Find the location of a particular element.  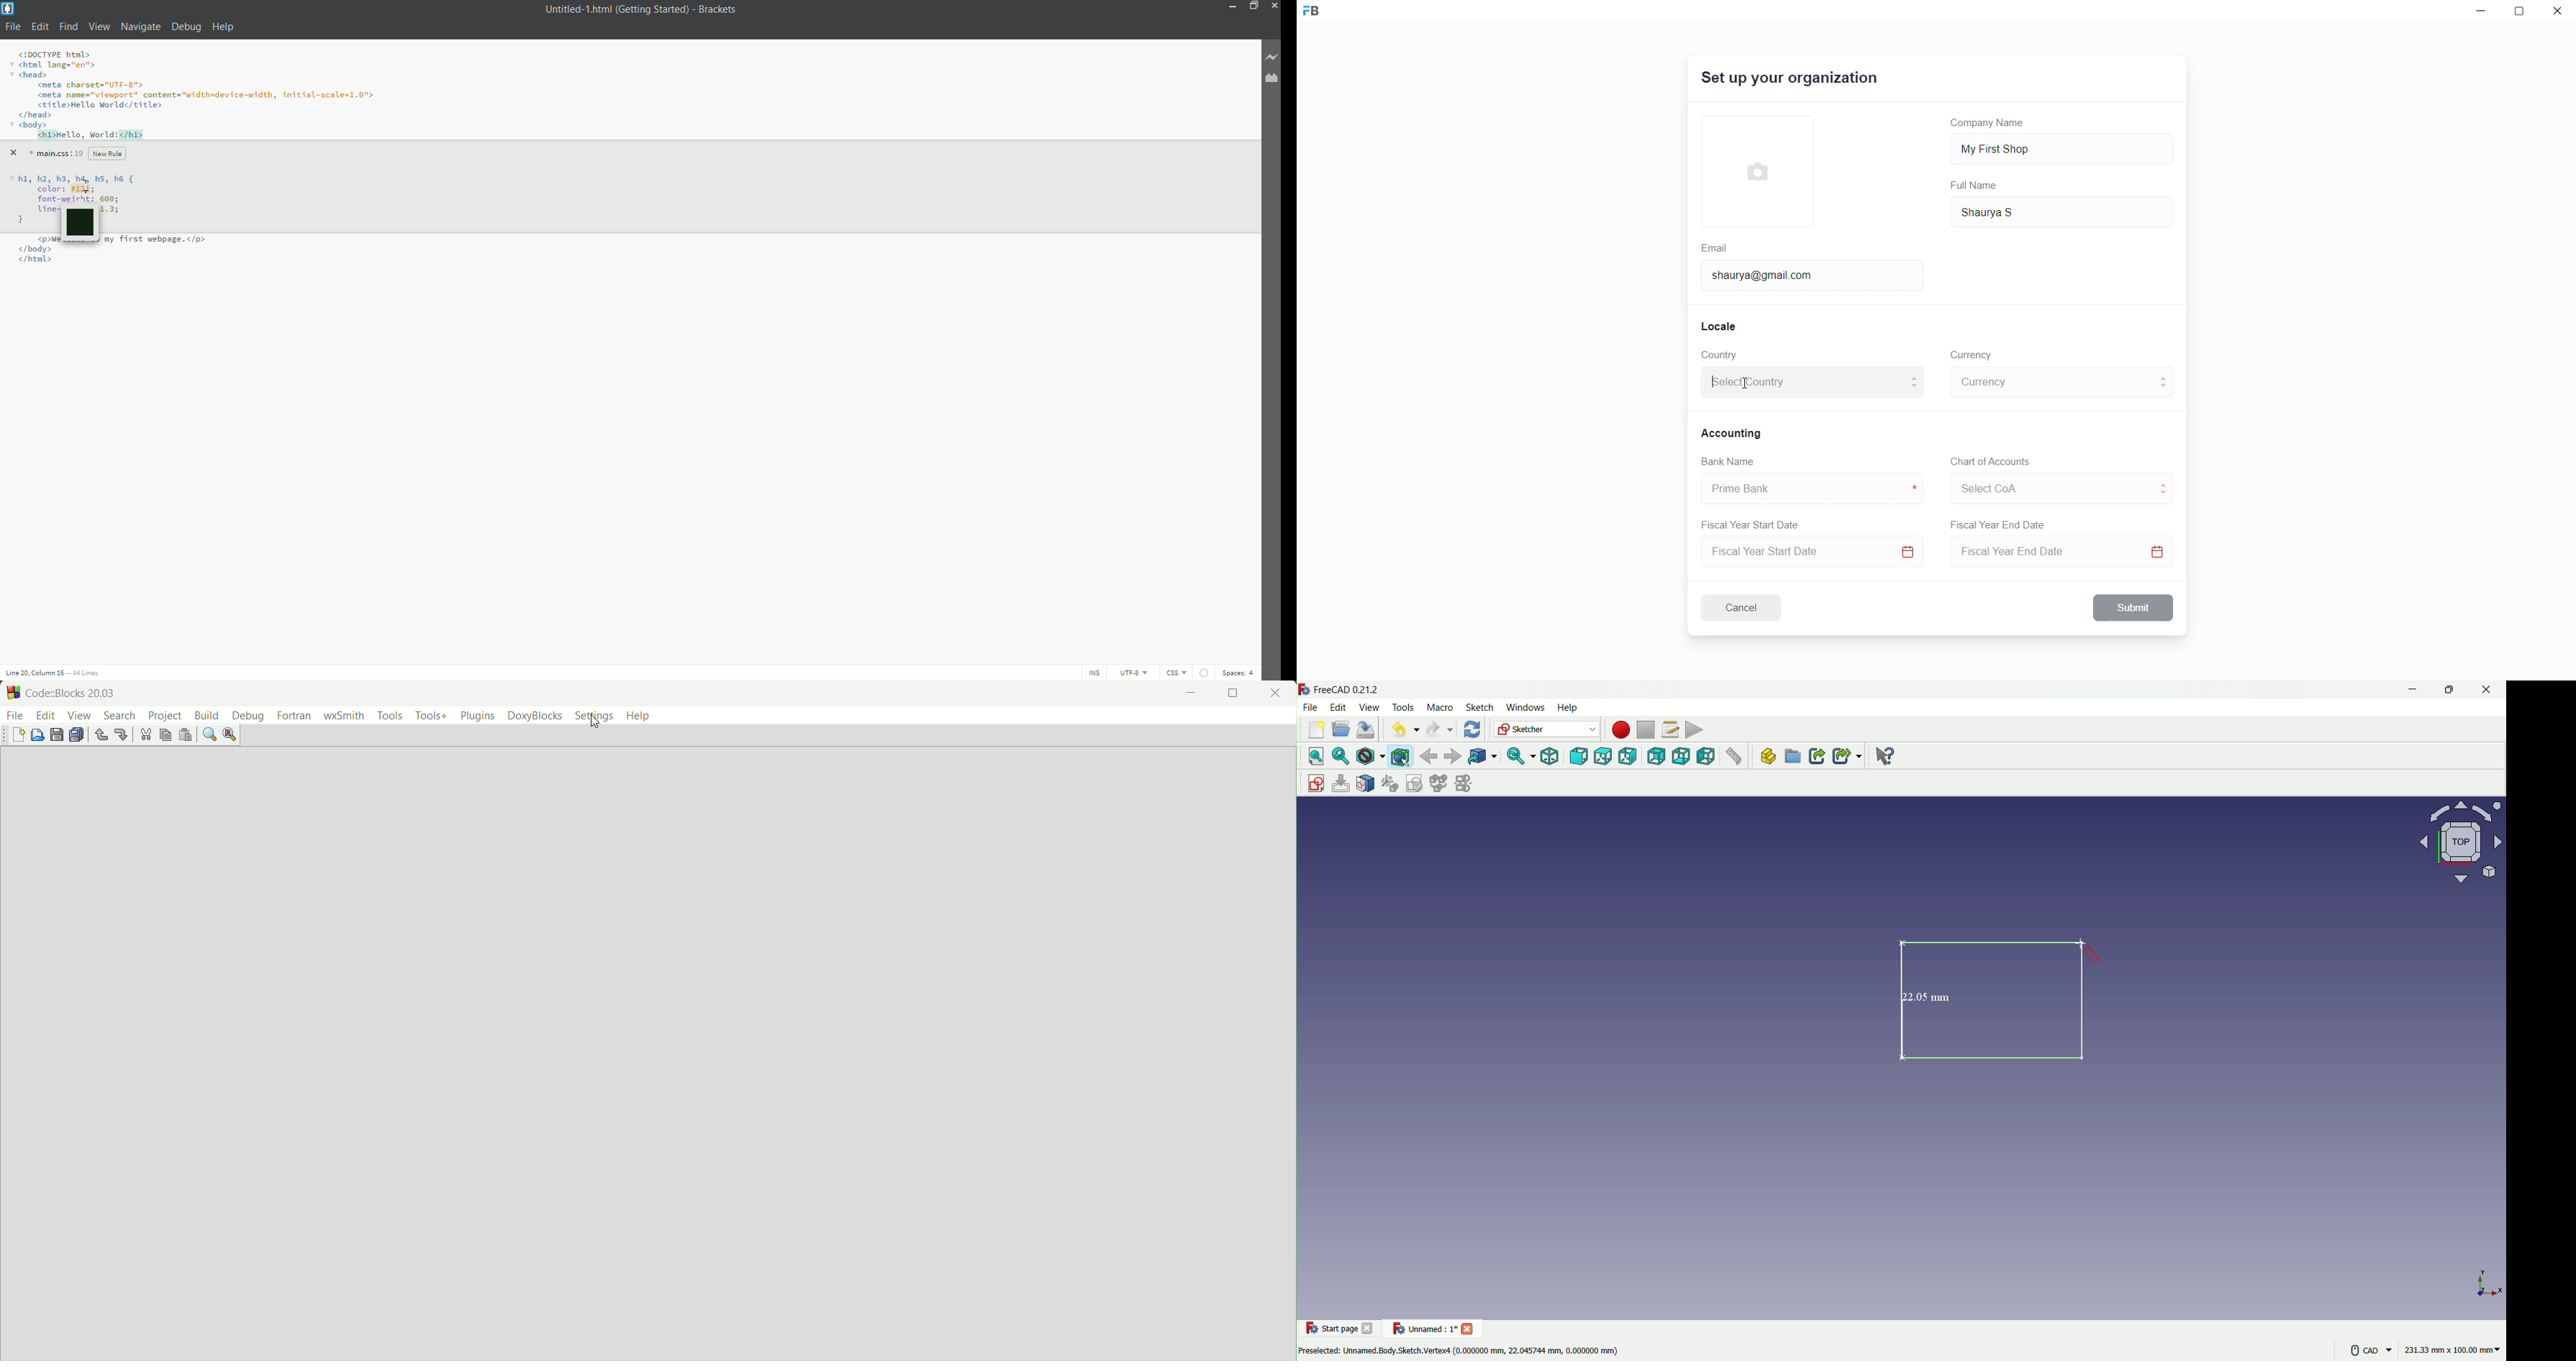

Code is located at coordinates (79, 187).